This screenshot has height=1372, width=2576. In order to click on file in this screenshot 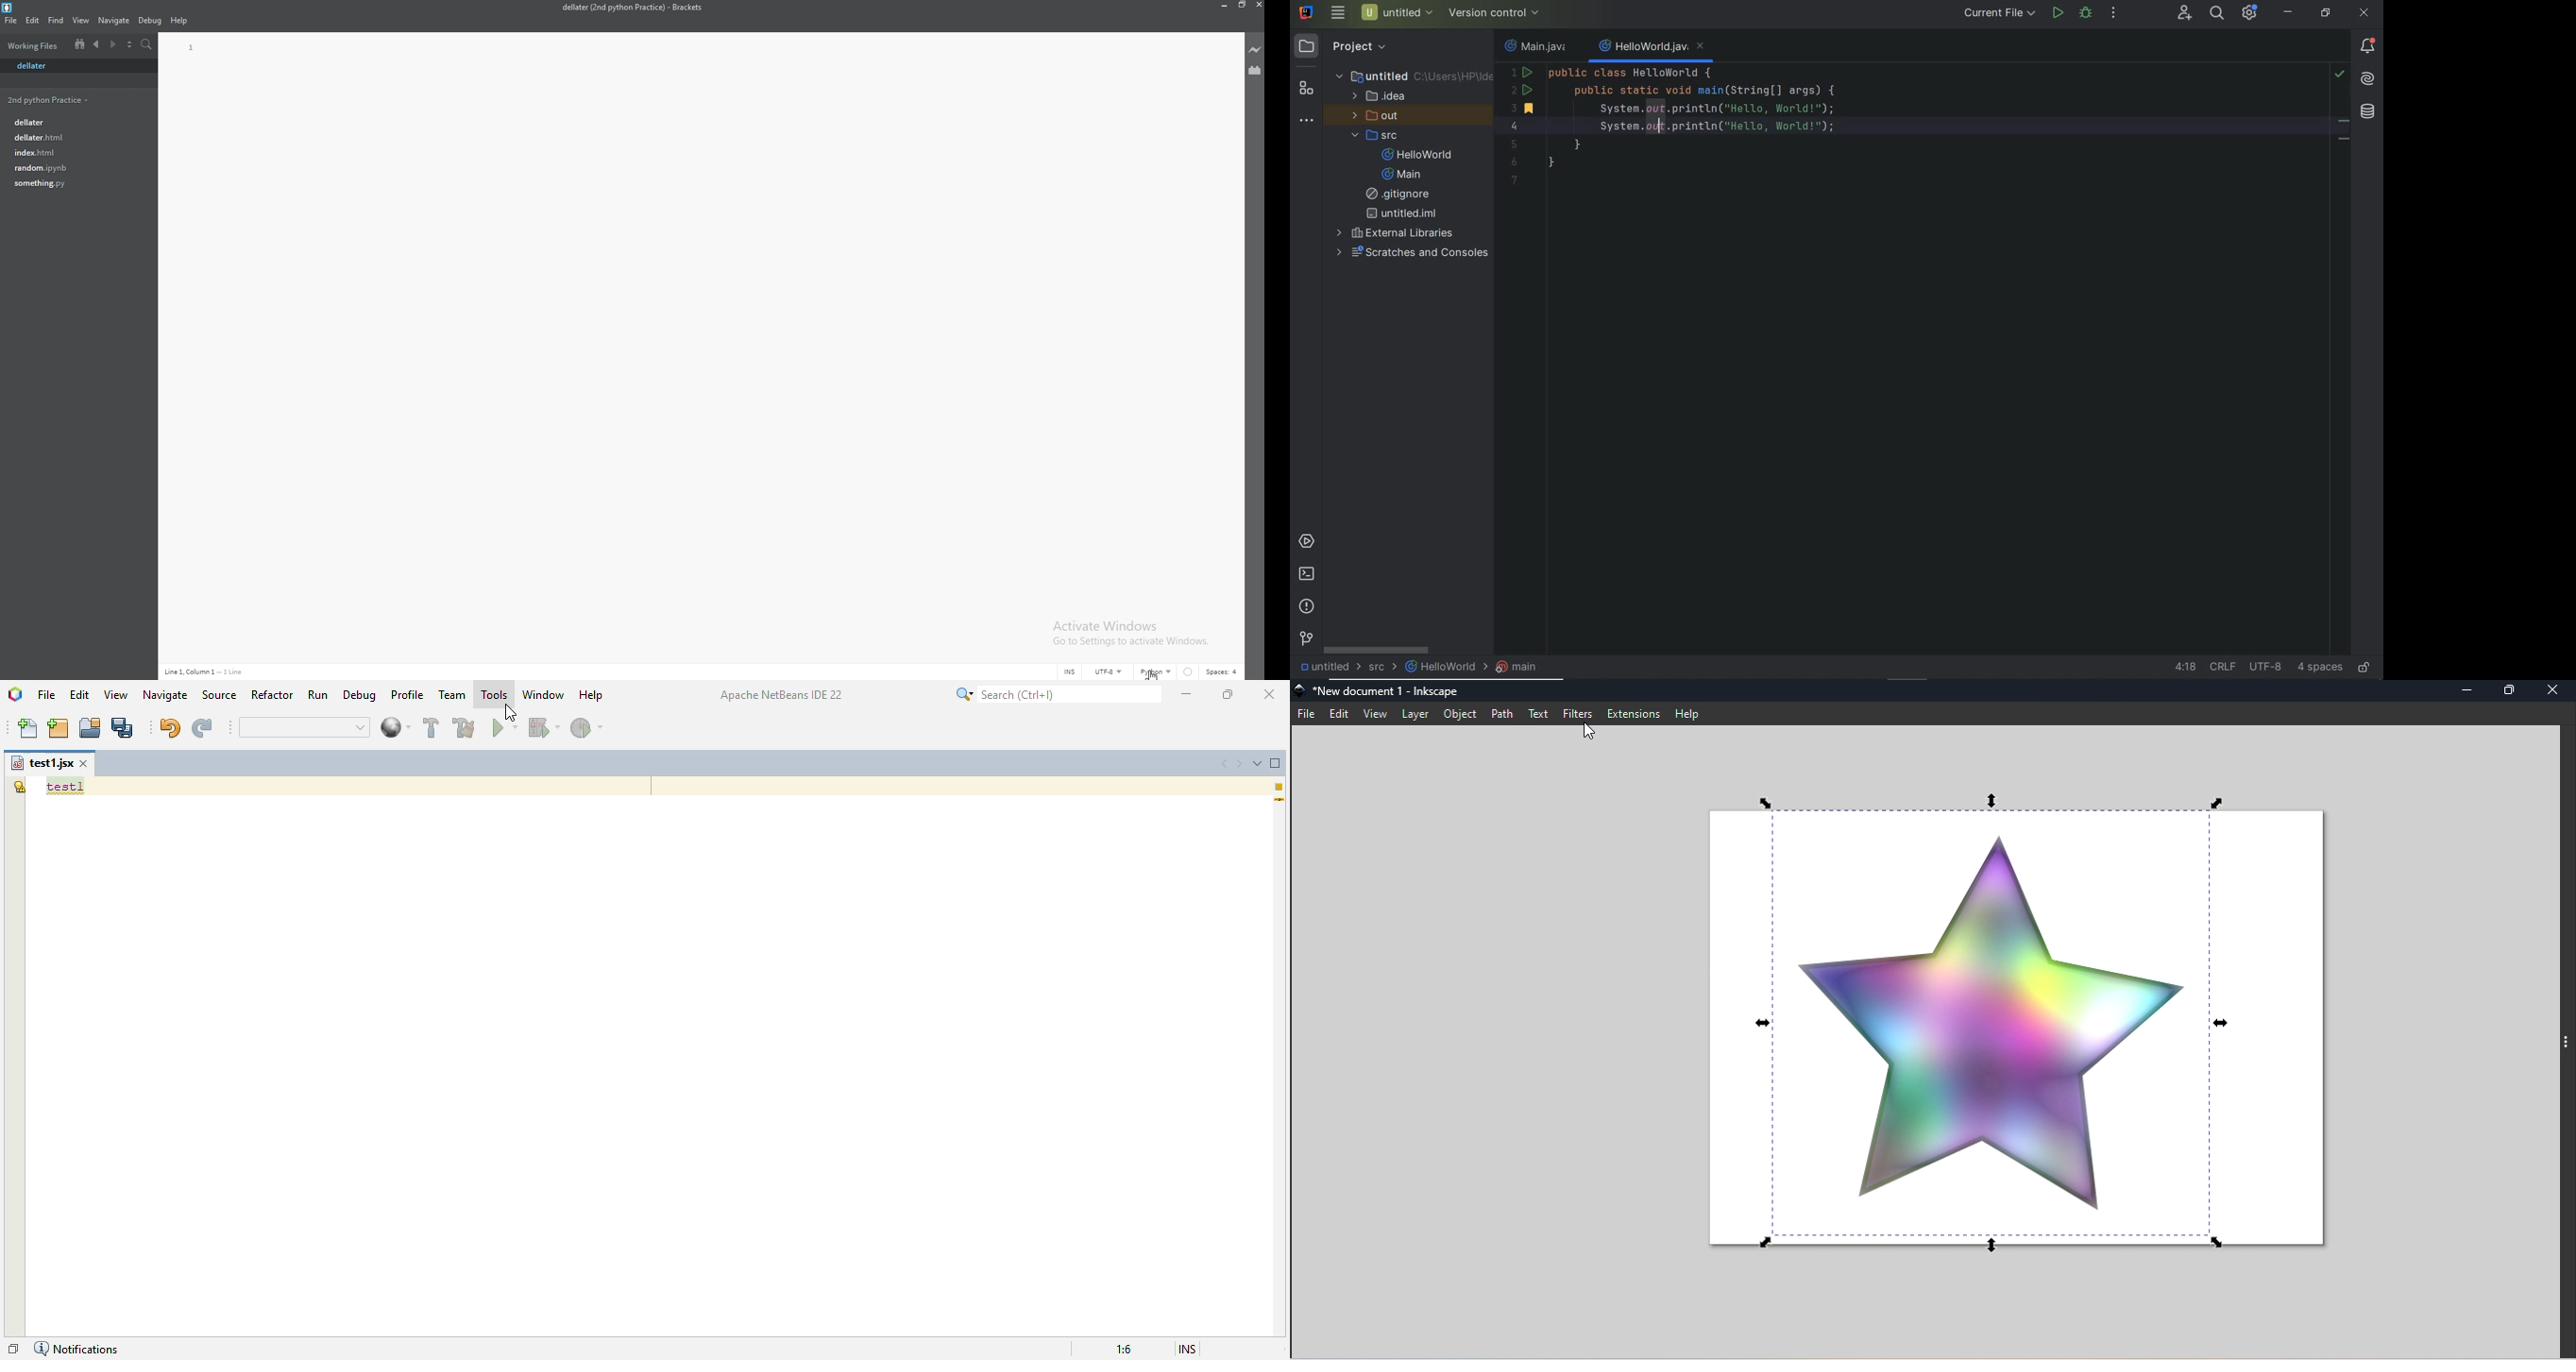, I will do `click(72, 167)`.